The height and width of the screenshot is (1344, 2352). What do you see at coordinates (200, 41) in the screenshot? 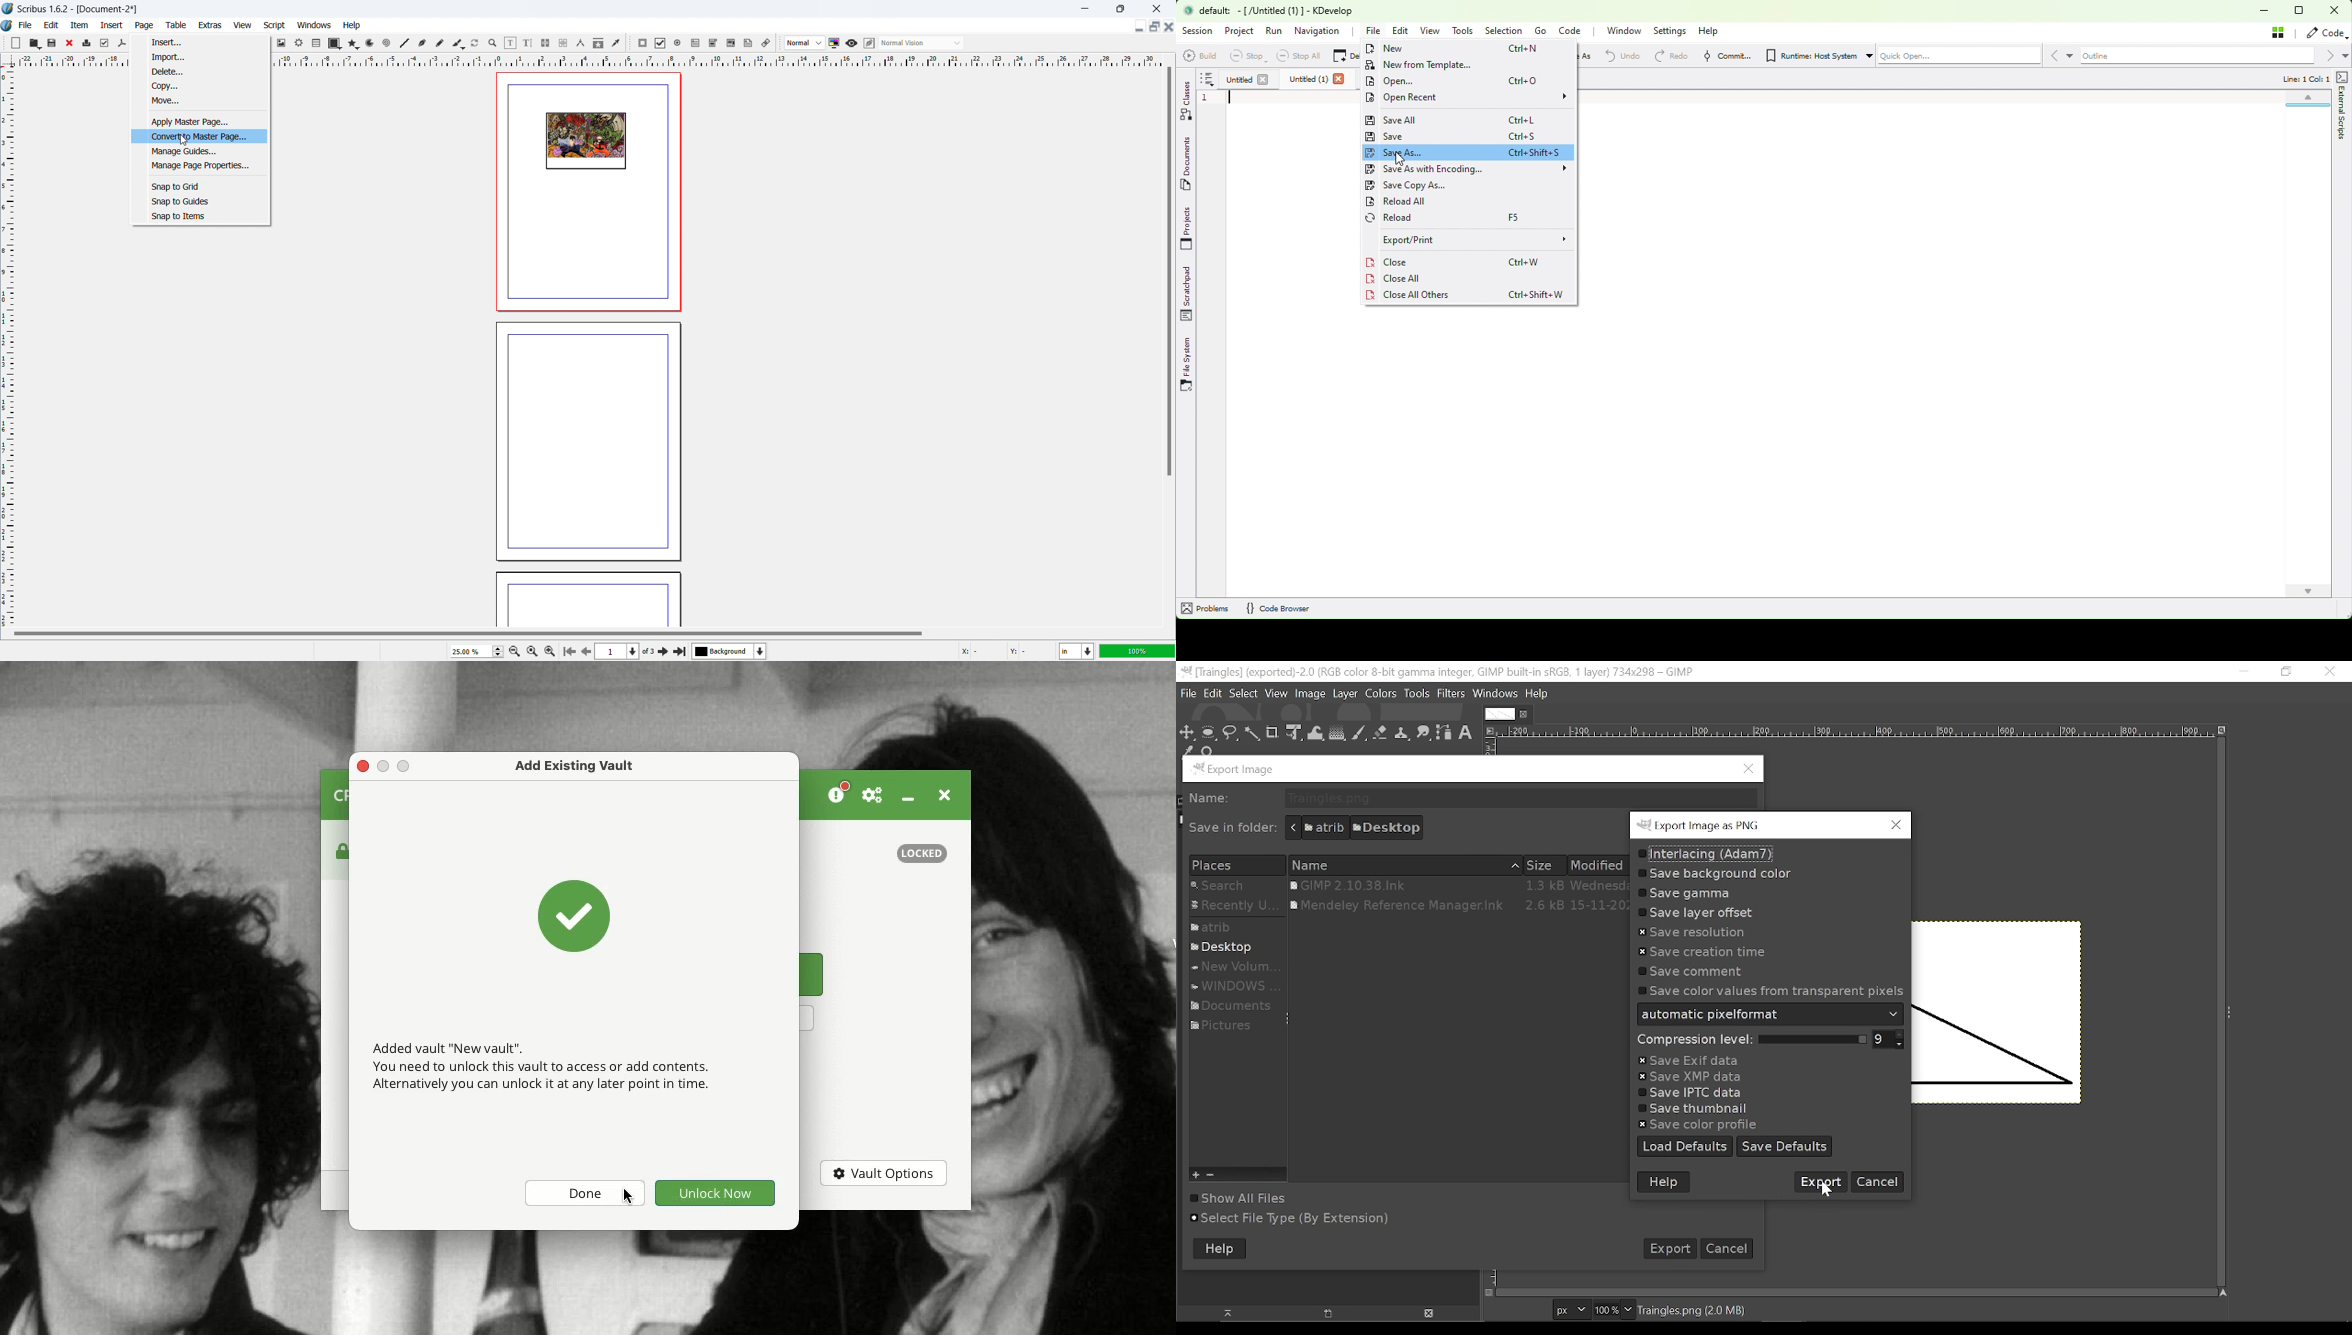
I see `insert` at bounding box center [200, 41].